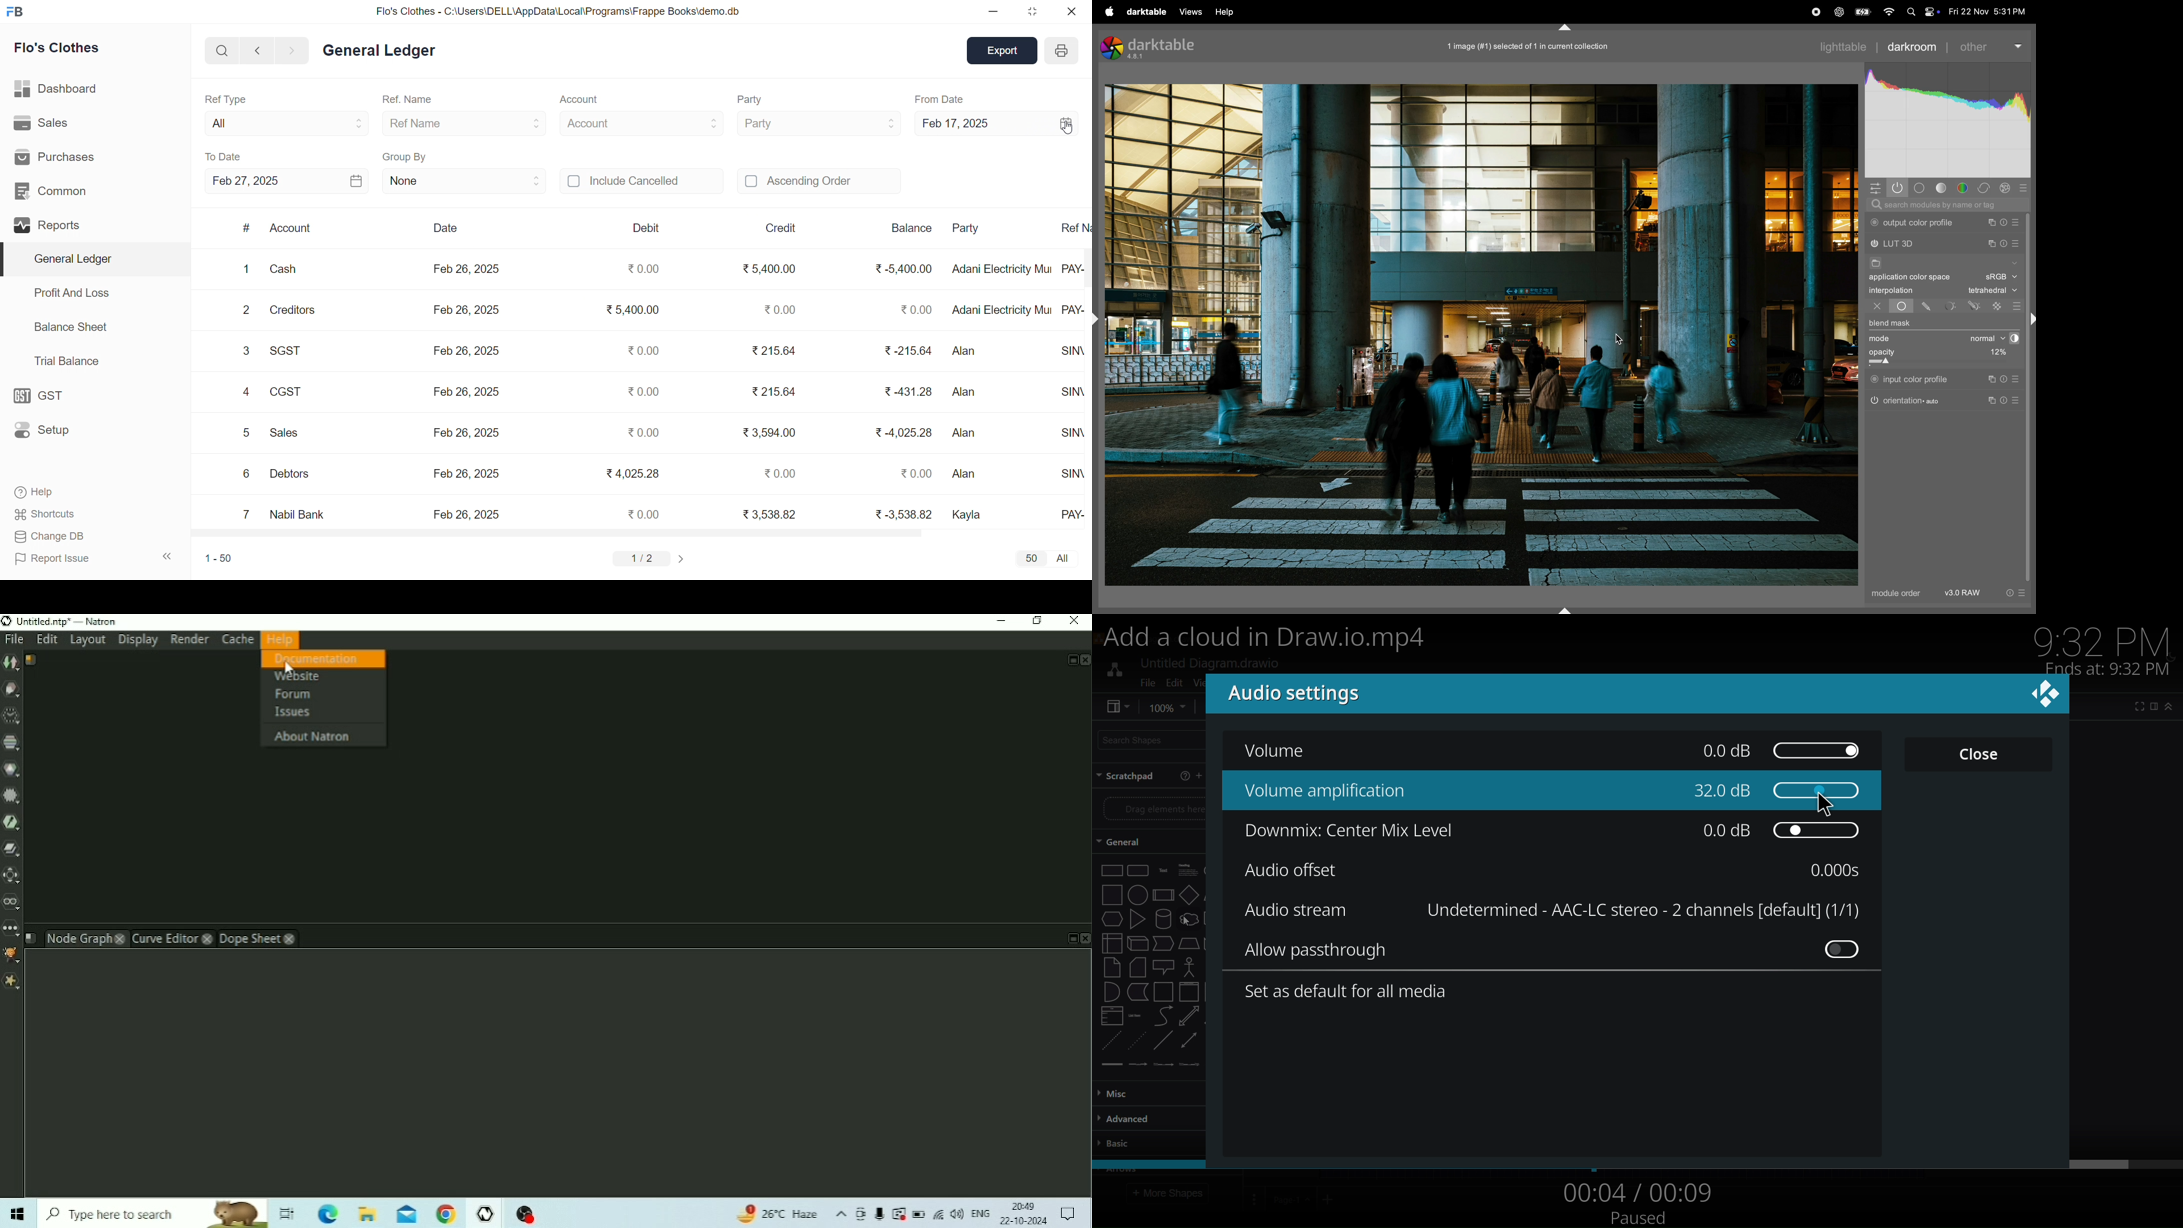 This screenshot has height=1232, width=2184. I want to click on blend mask, so click(1891, 324).